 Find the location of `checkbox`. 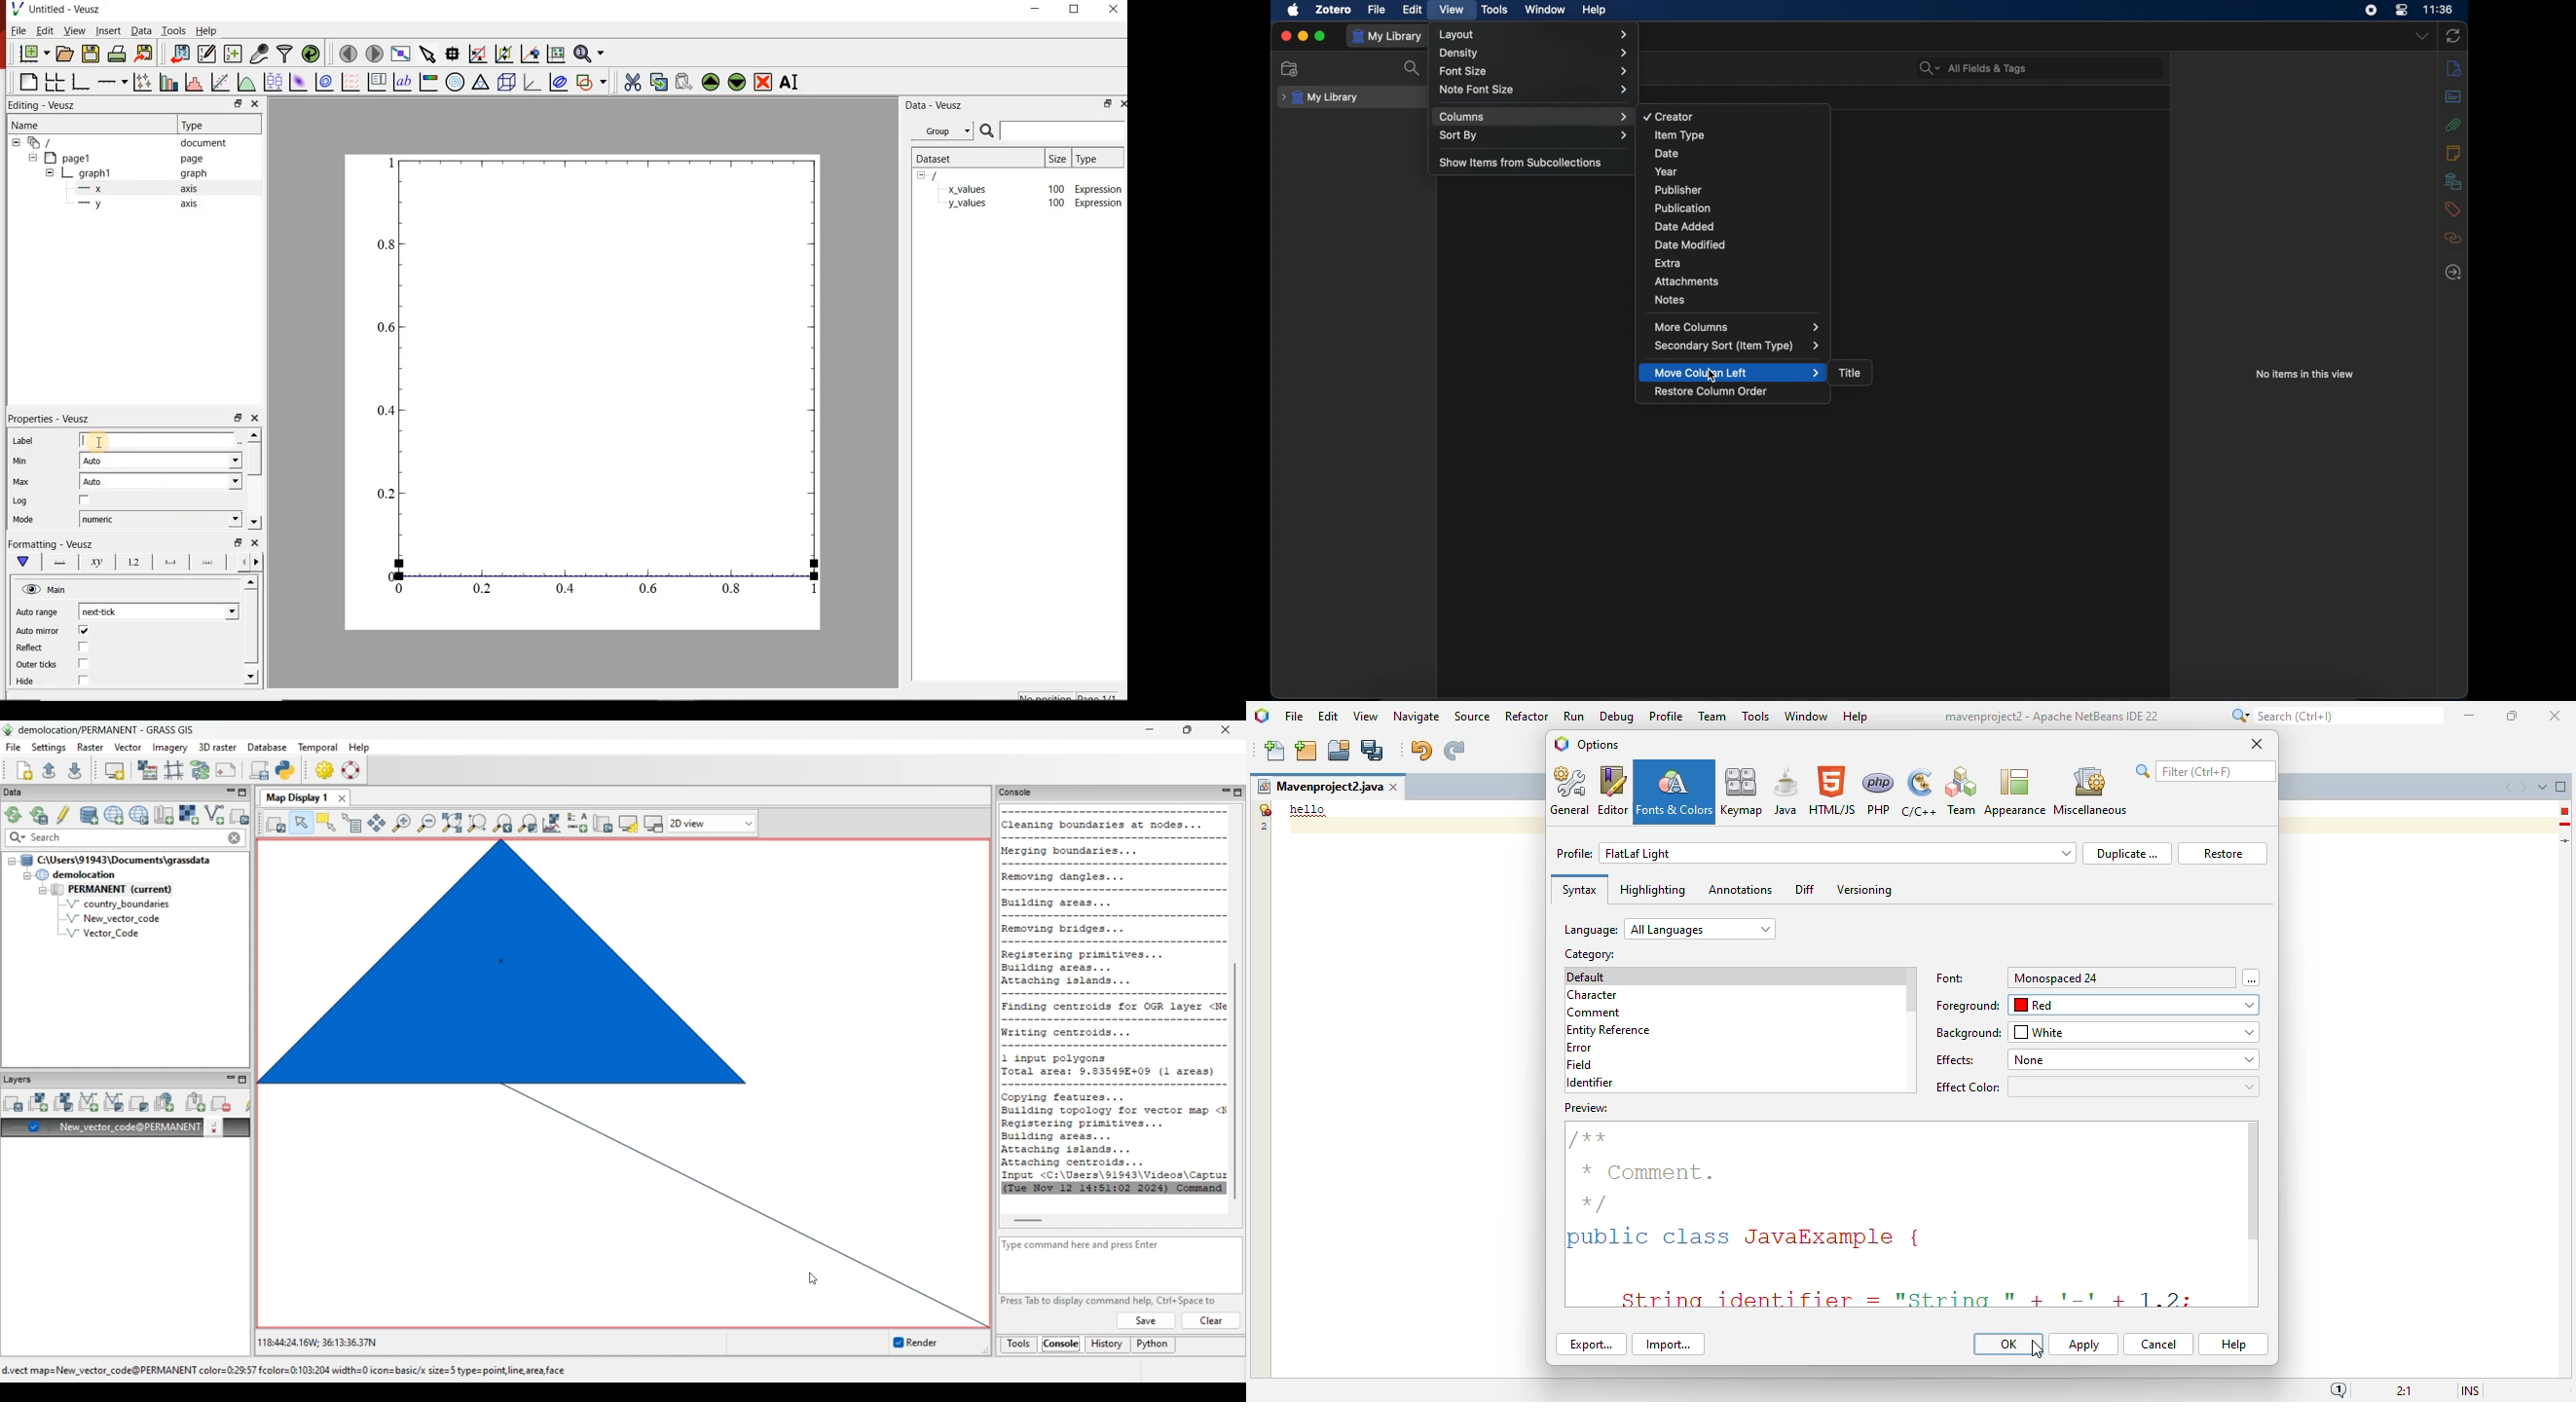

checkbox is located at coordinates (85, 629).